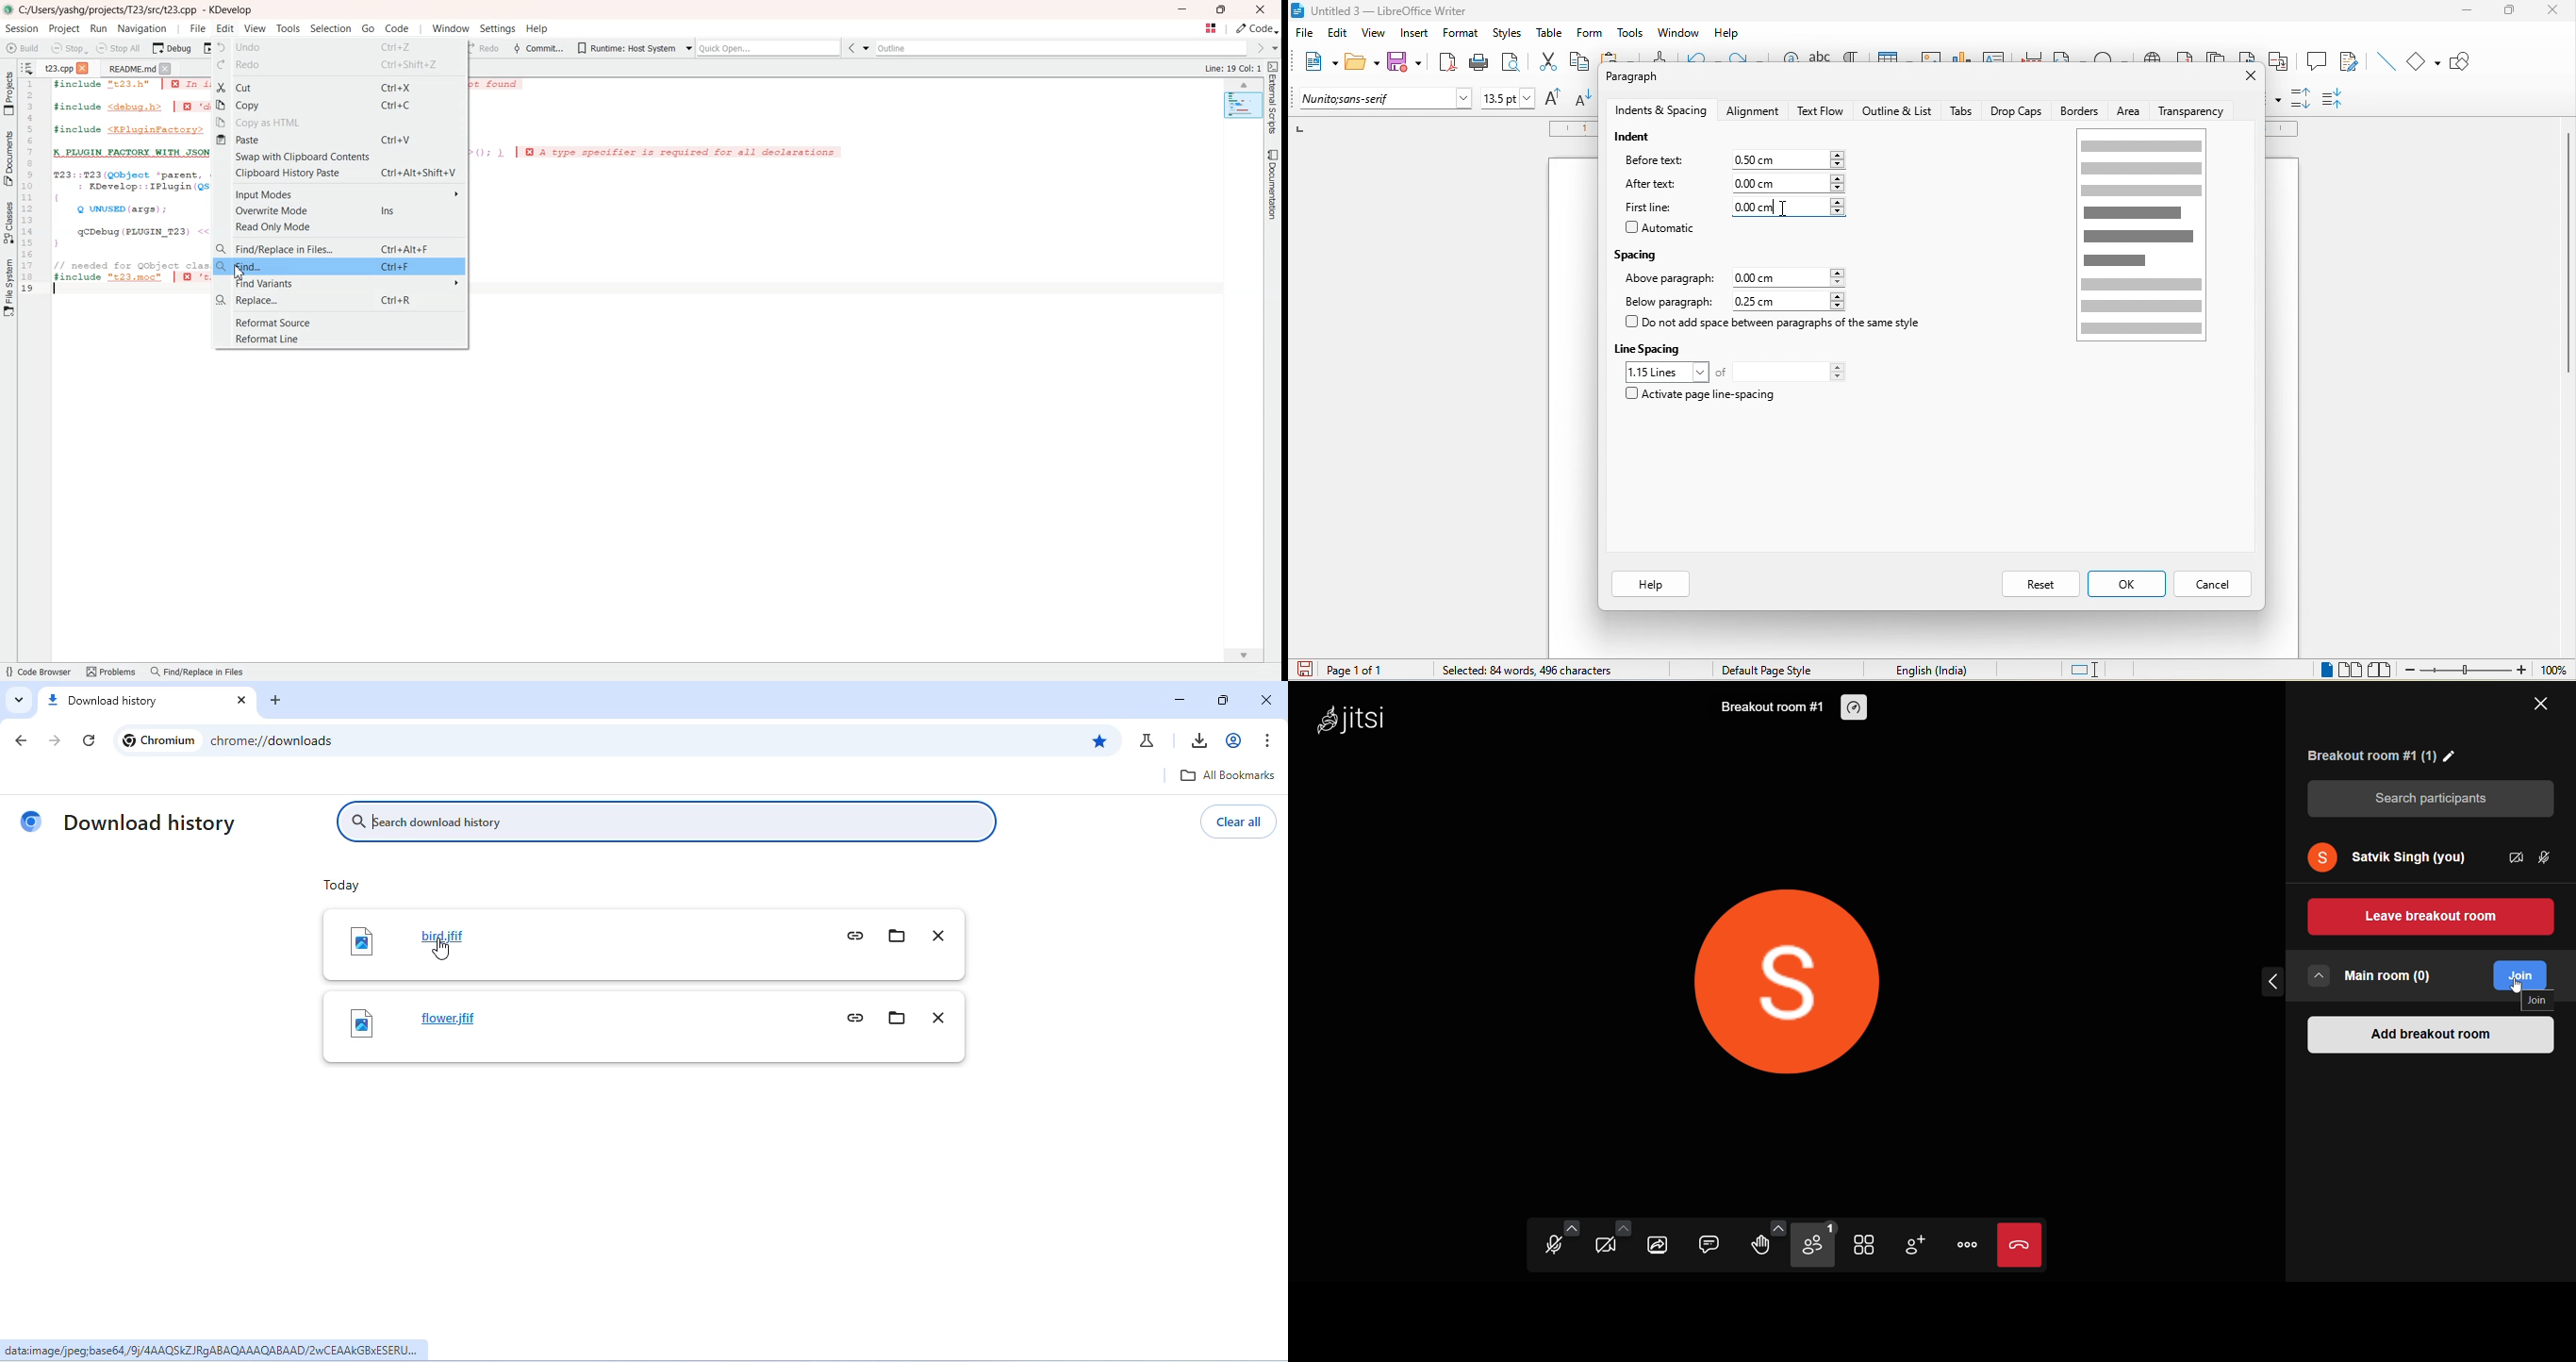 This screenshot has width=2576, height=1372. What do you see at coordinates (2434, 798) in the screenshot?
I see `search participants` at bounding box center [2434, 798].